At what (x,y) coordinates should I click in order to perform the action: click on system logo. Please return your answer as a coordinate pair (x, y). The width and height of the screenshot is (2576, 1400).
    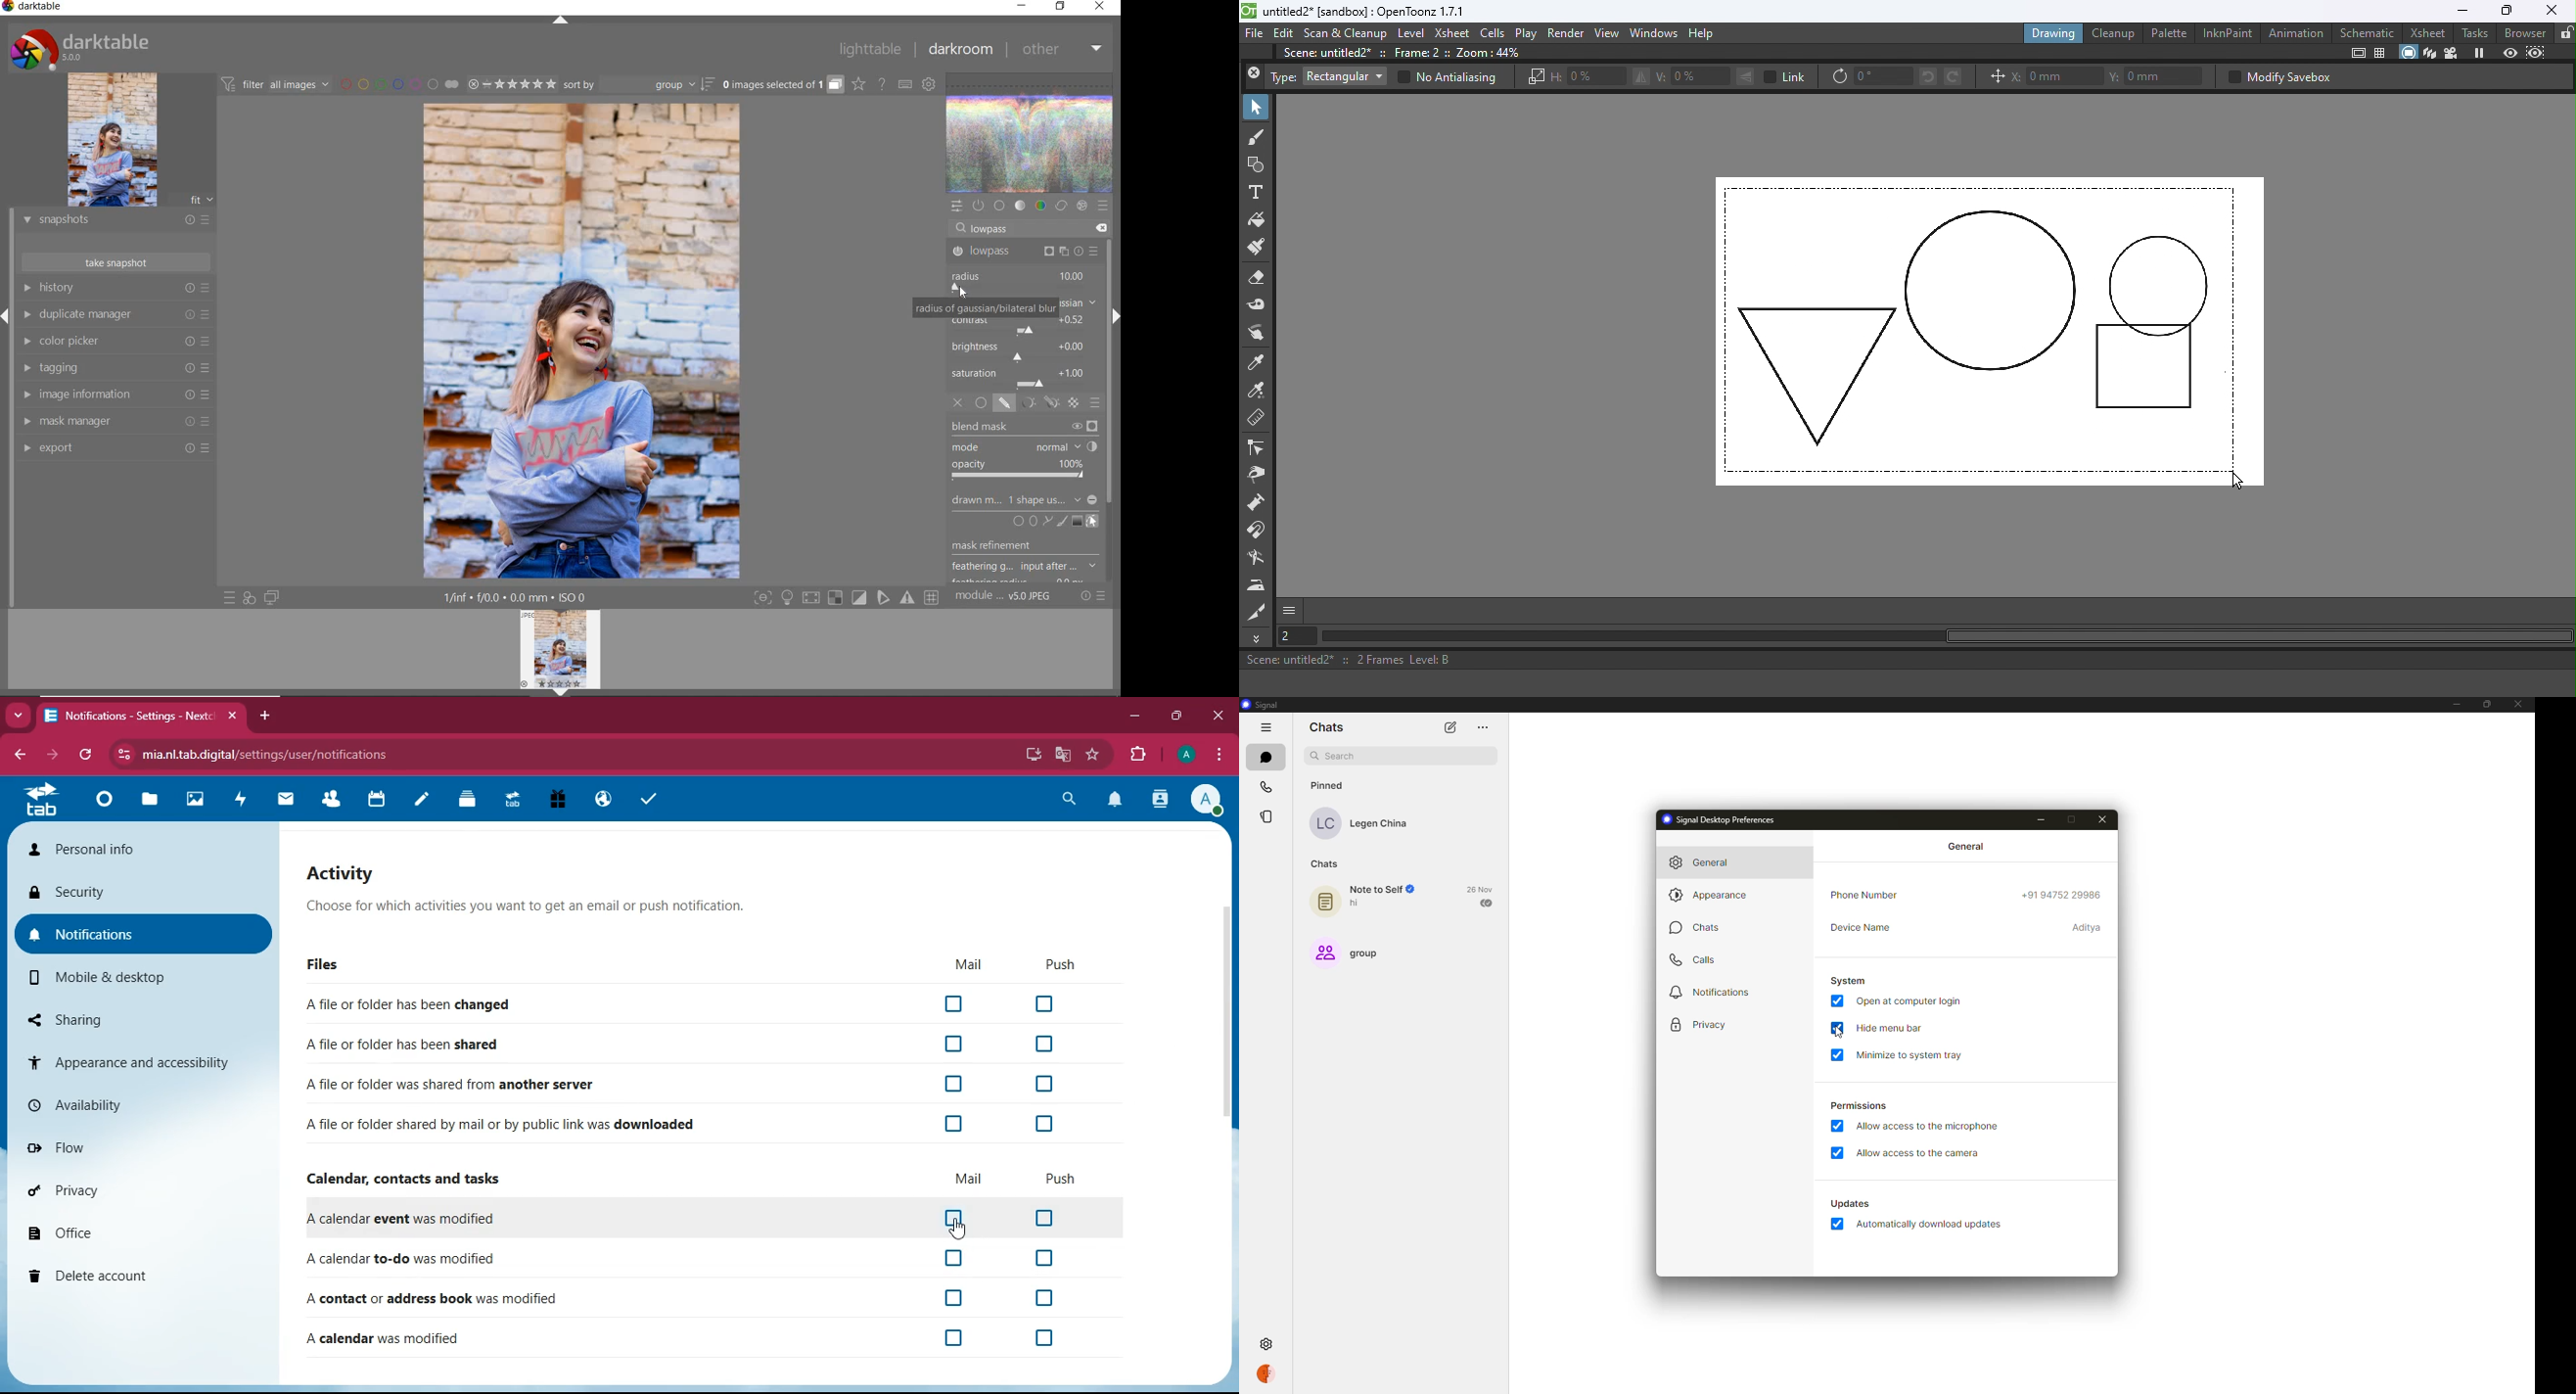
    Looking at the image, I should click on (79, 48).